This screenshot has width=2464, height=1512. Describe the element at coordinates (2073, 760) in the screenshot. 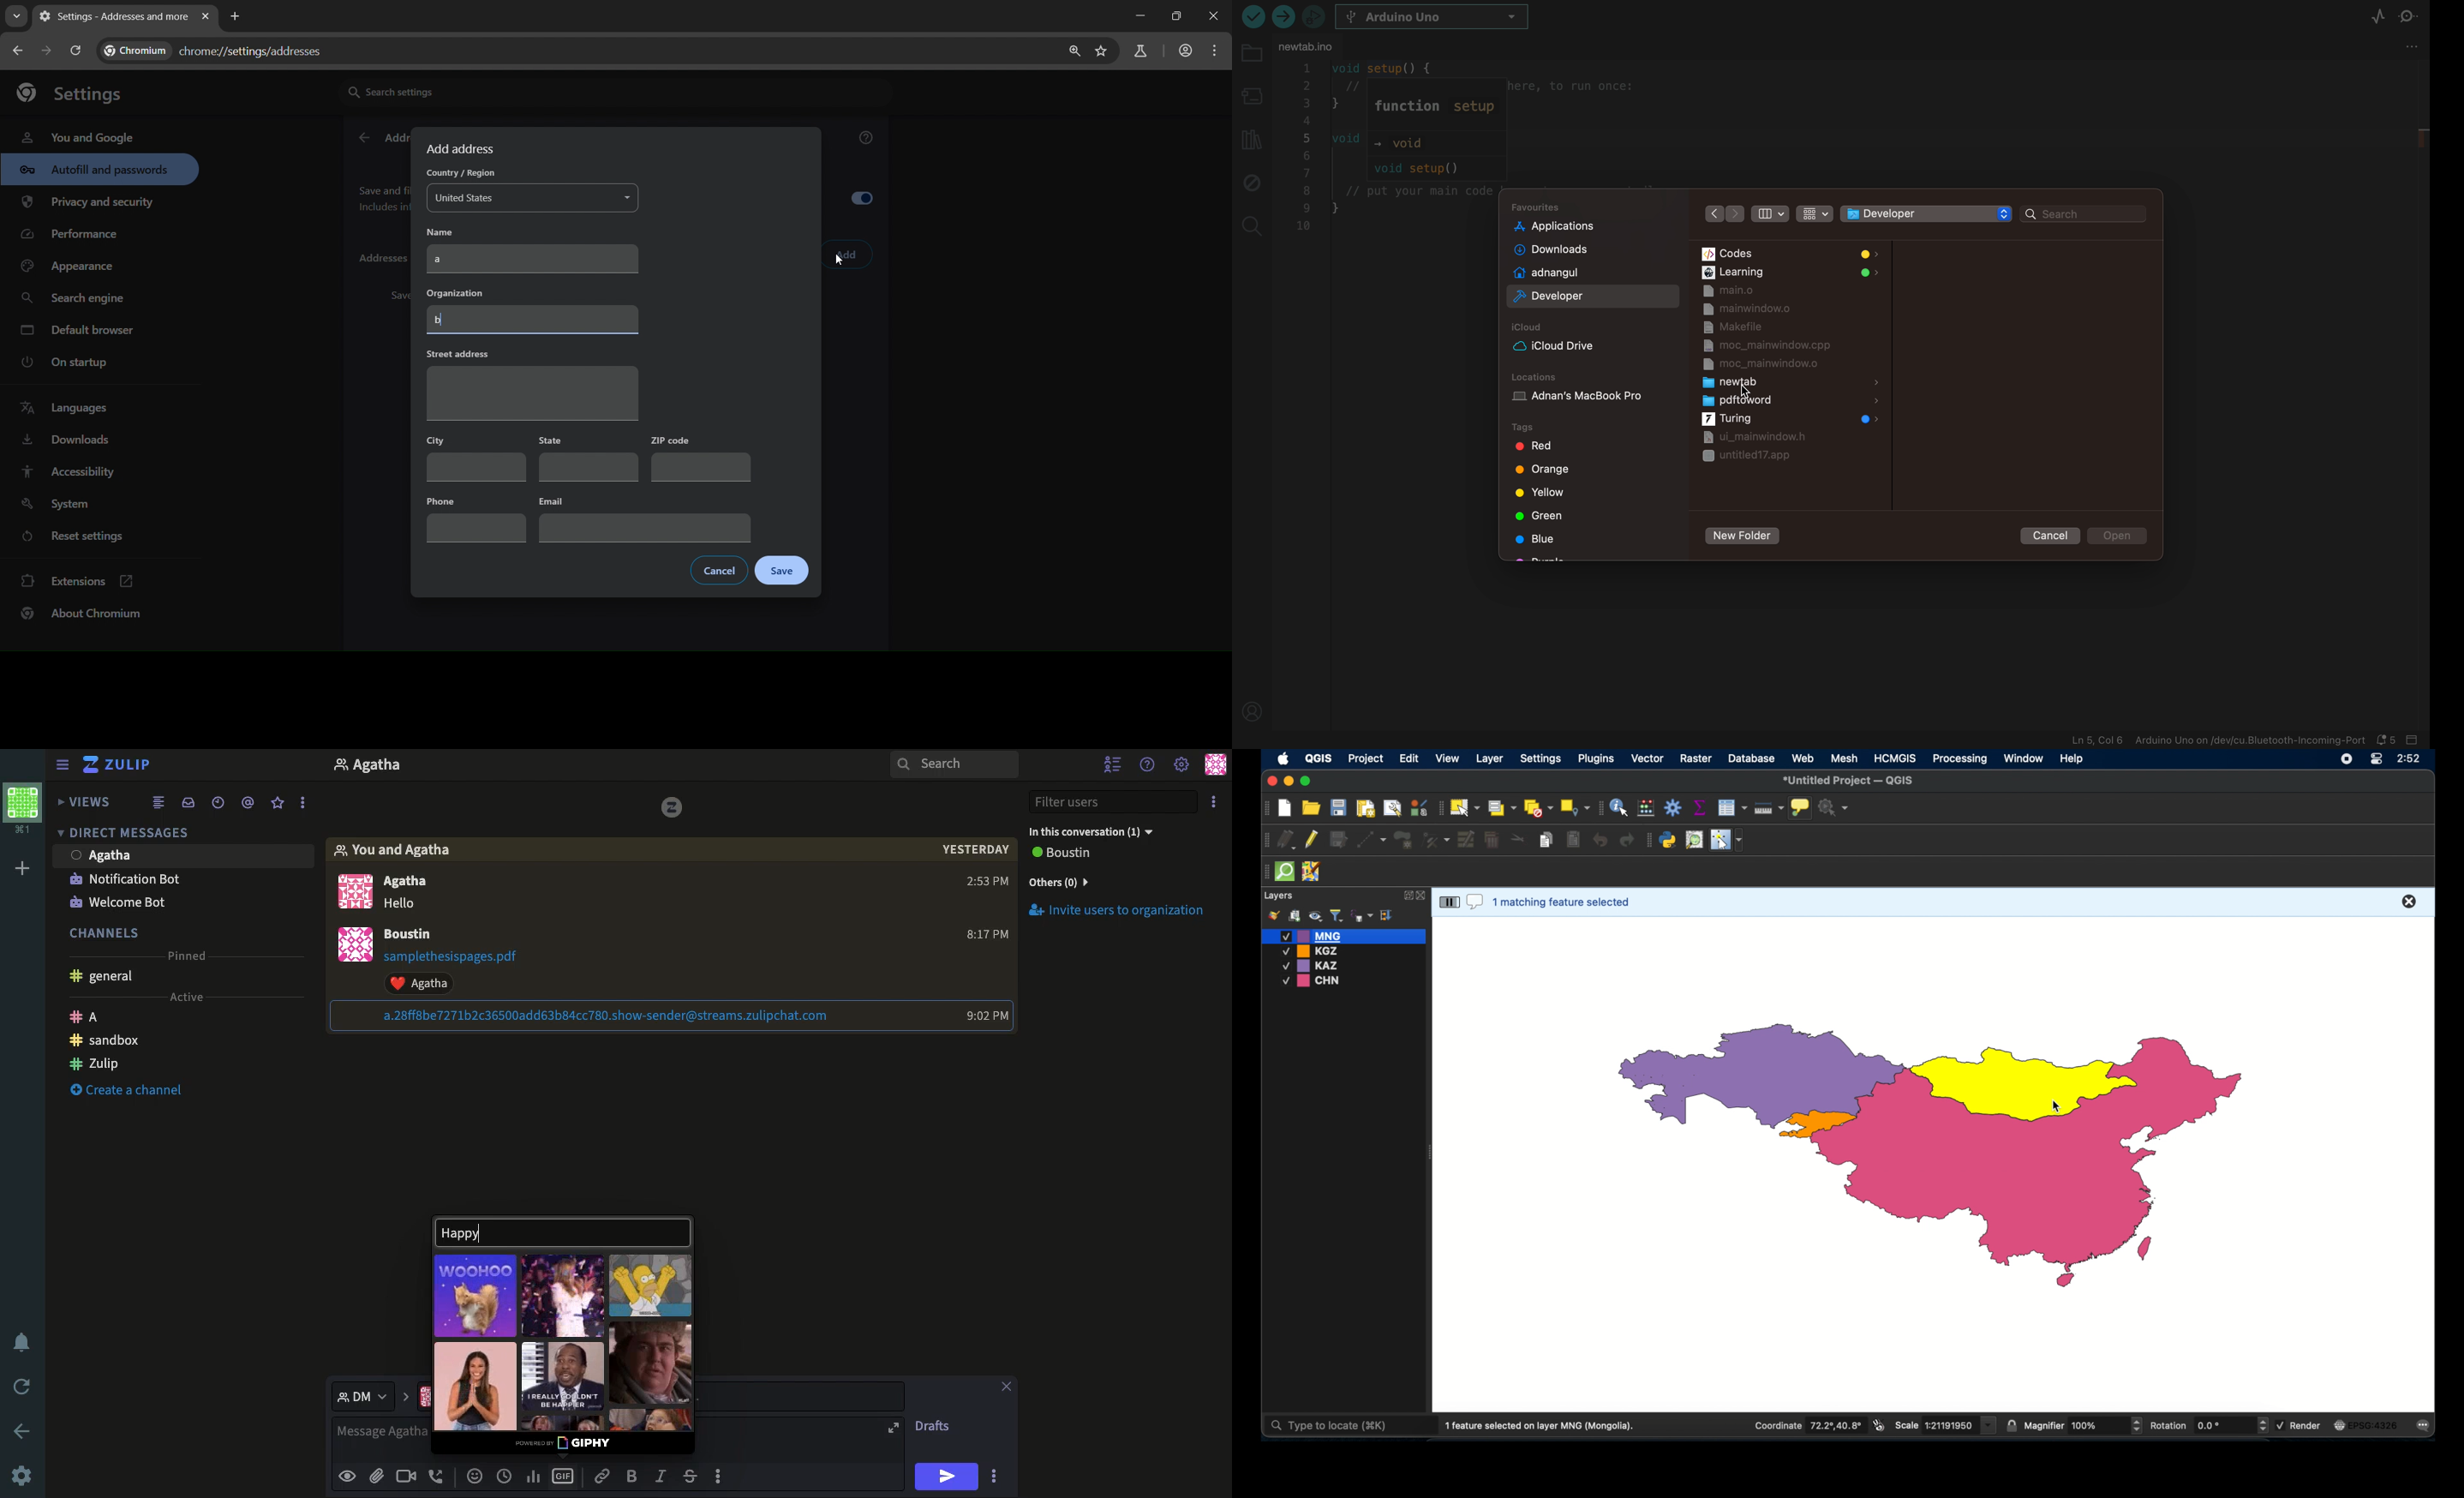

I see `help` at that location.